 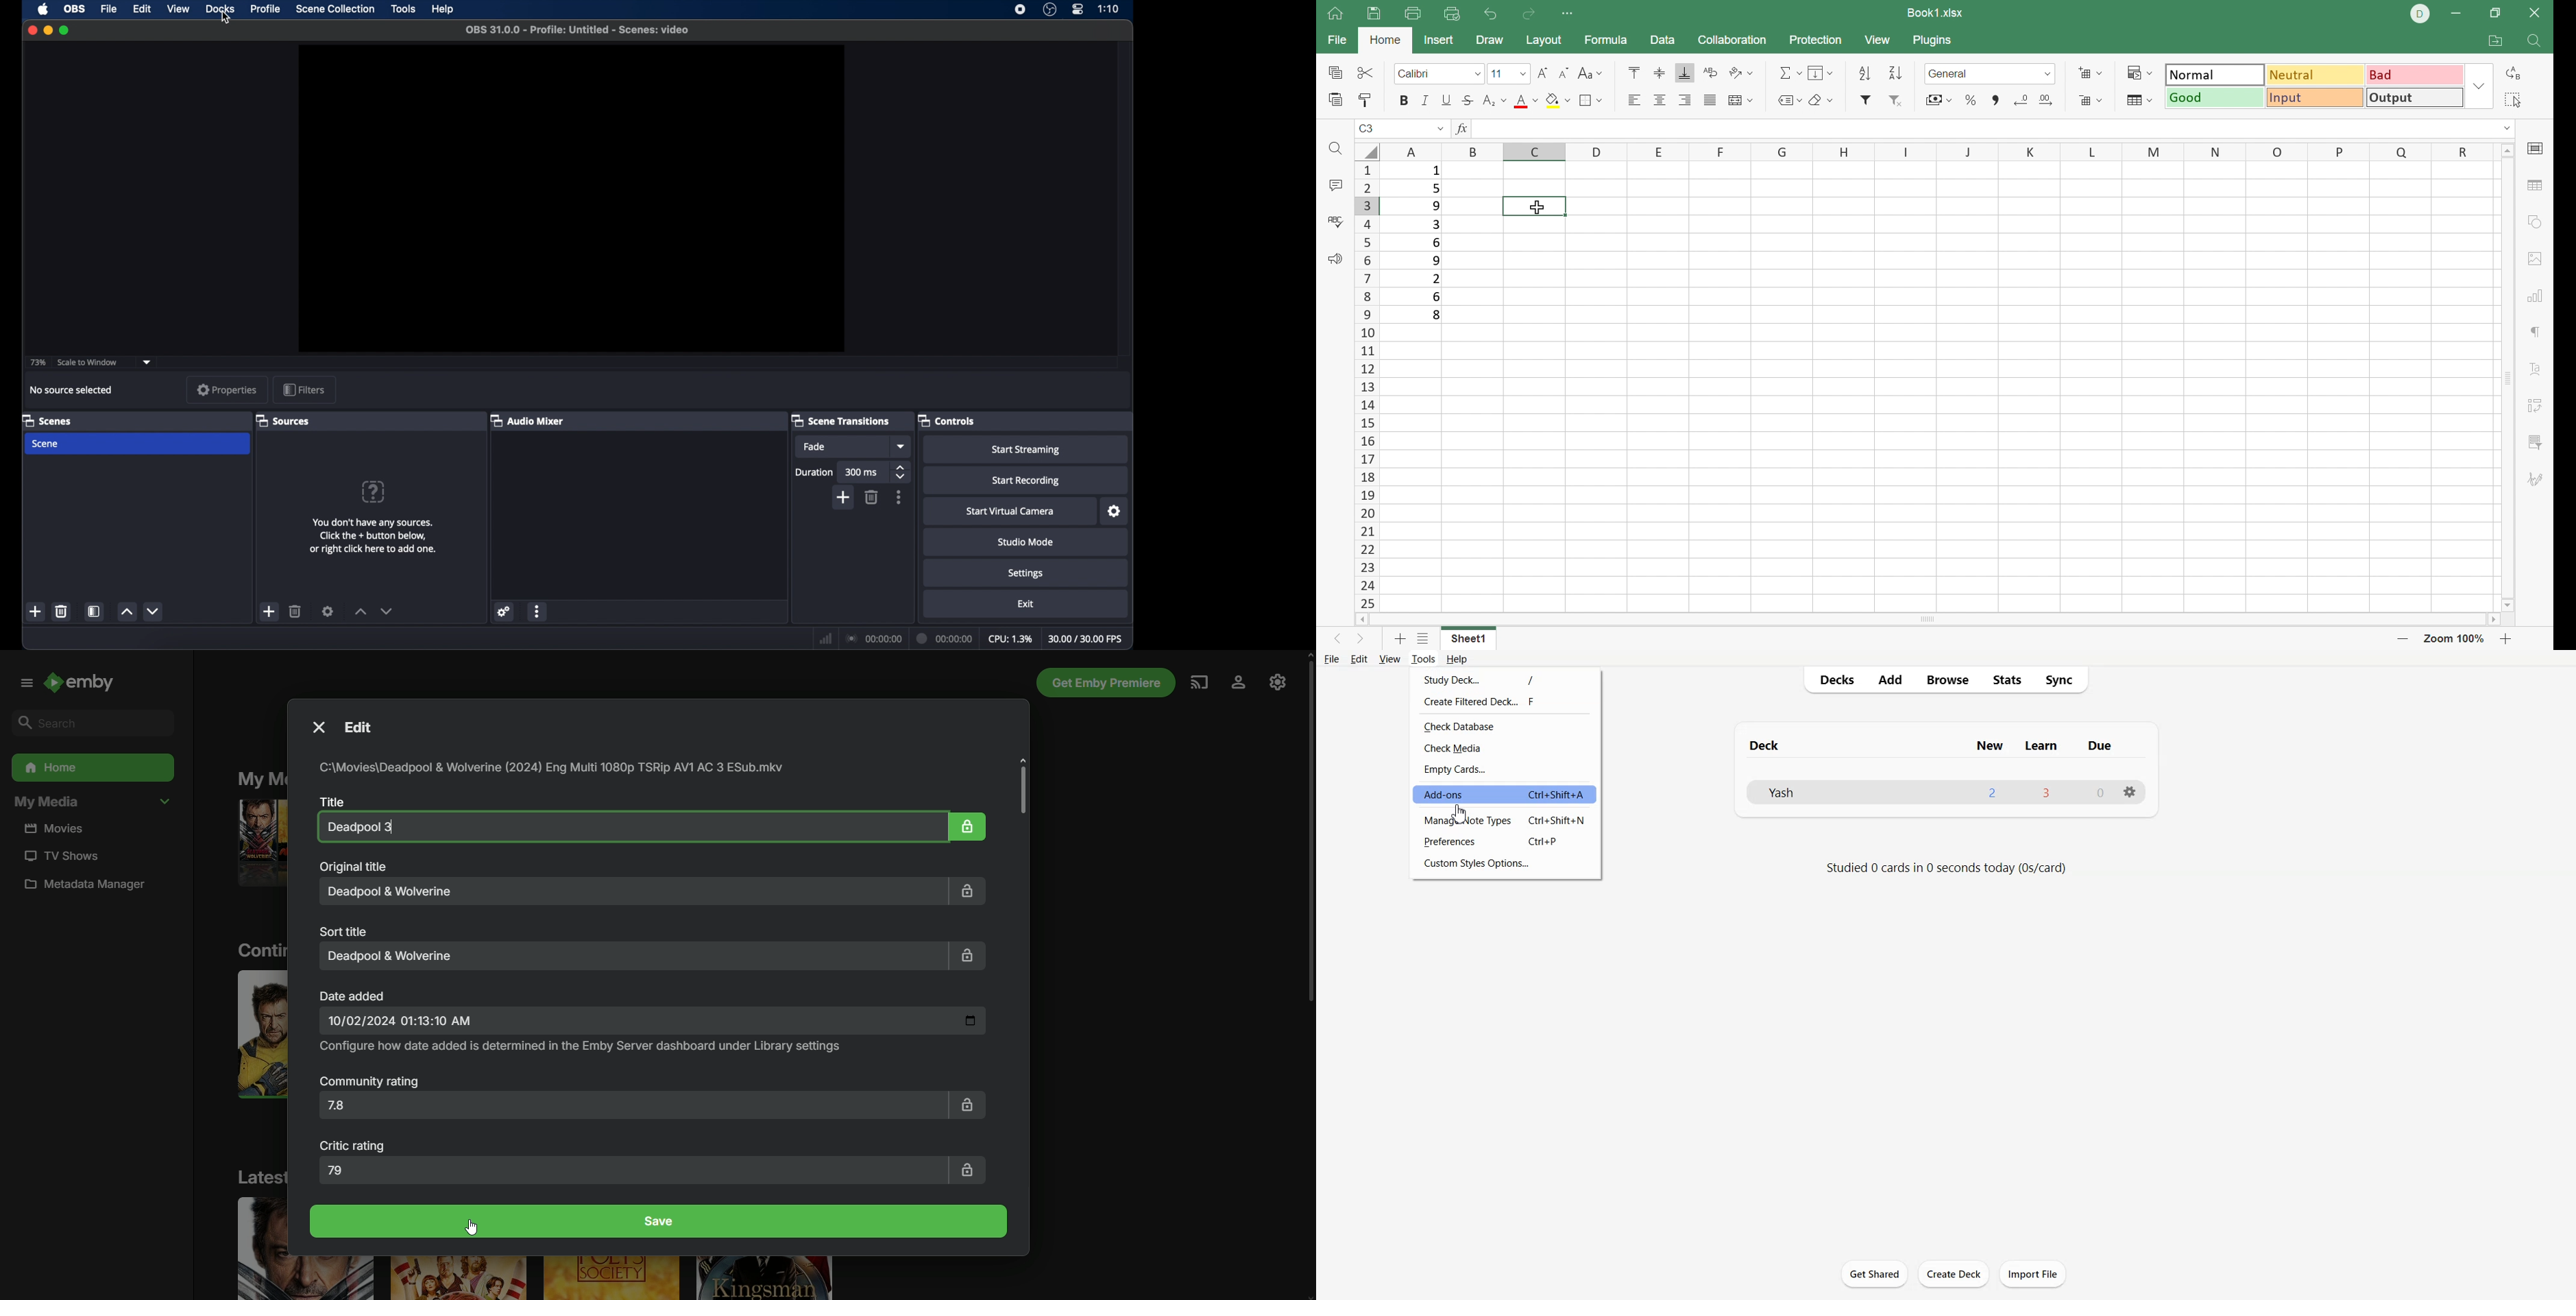 What do you see at coordinates (816, 447) in the screenshot?
I see `fade` at bounding box center [816, 447].